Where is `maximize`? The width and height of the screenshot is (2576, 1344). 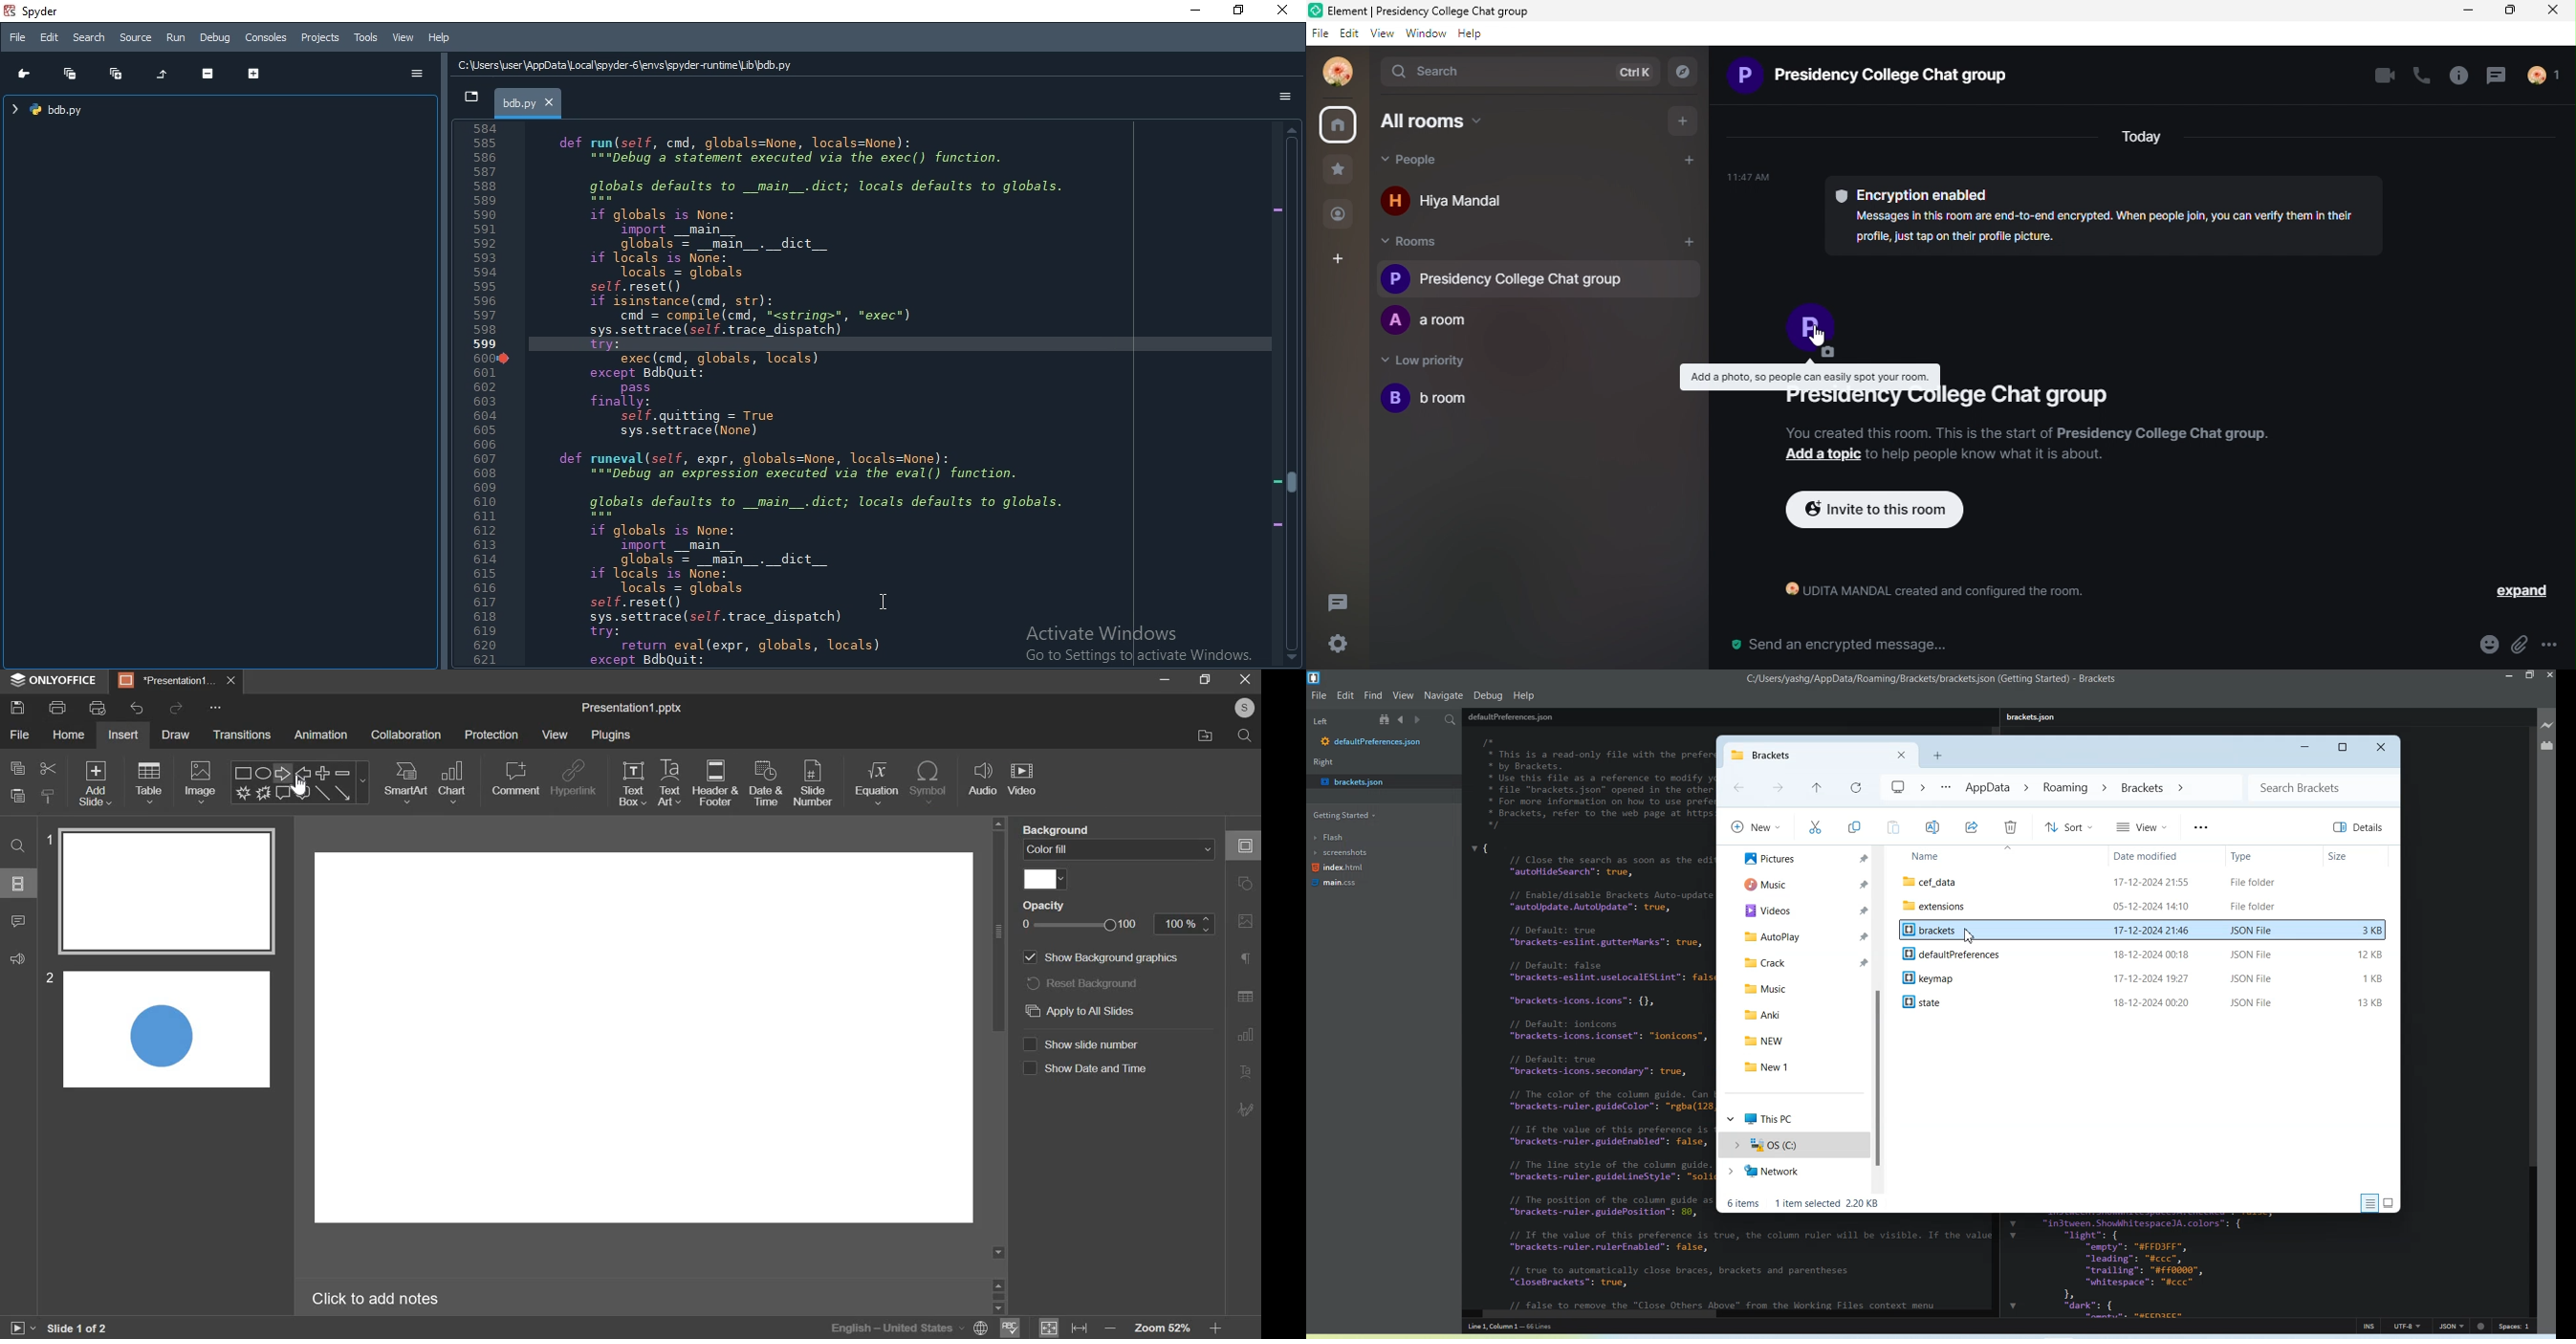 maximize is located at coordinates (2512, 12).